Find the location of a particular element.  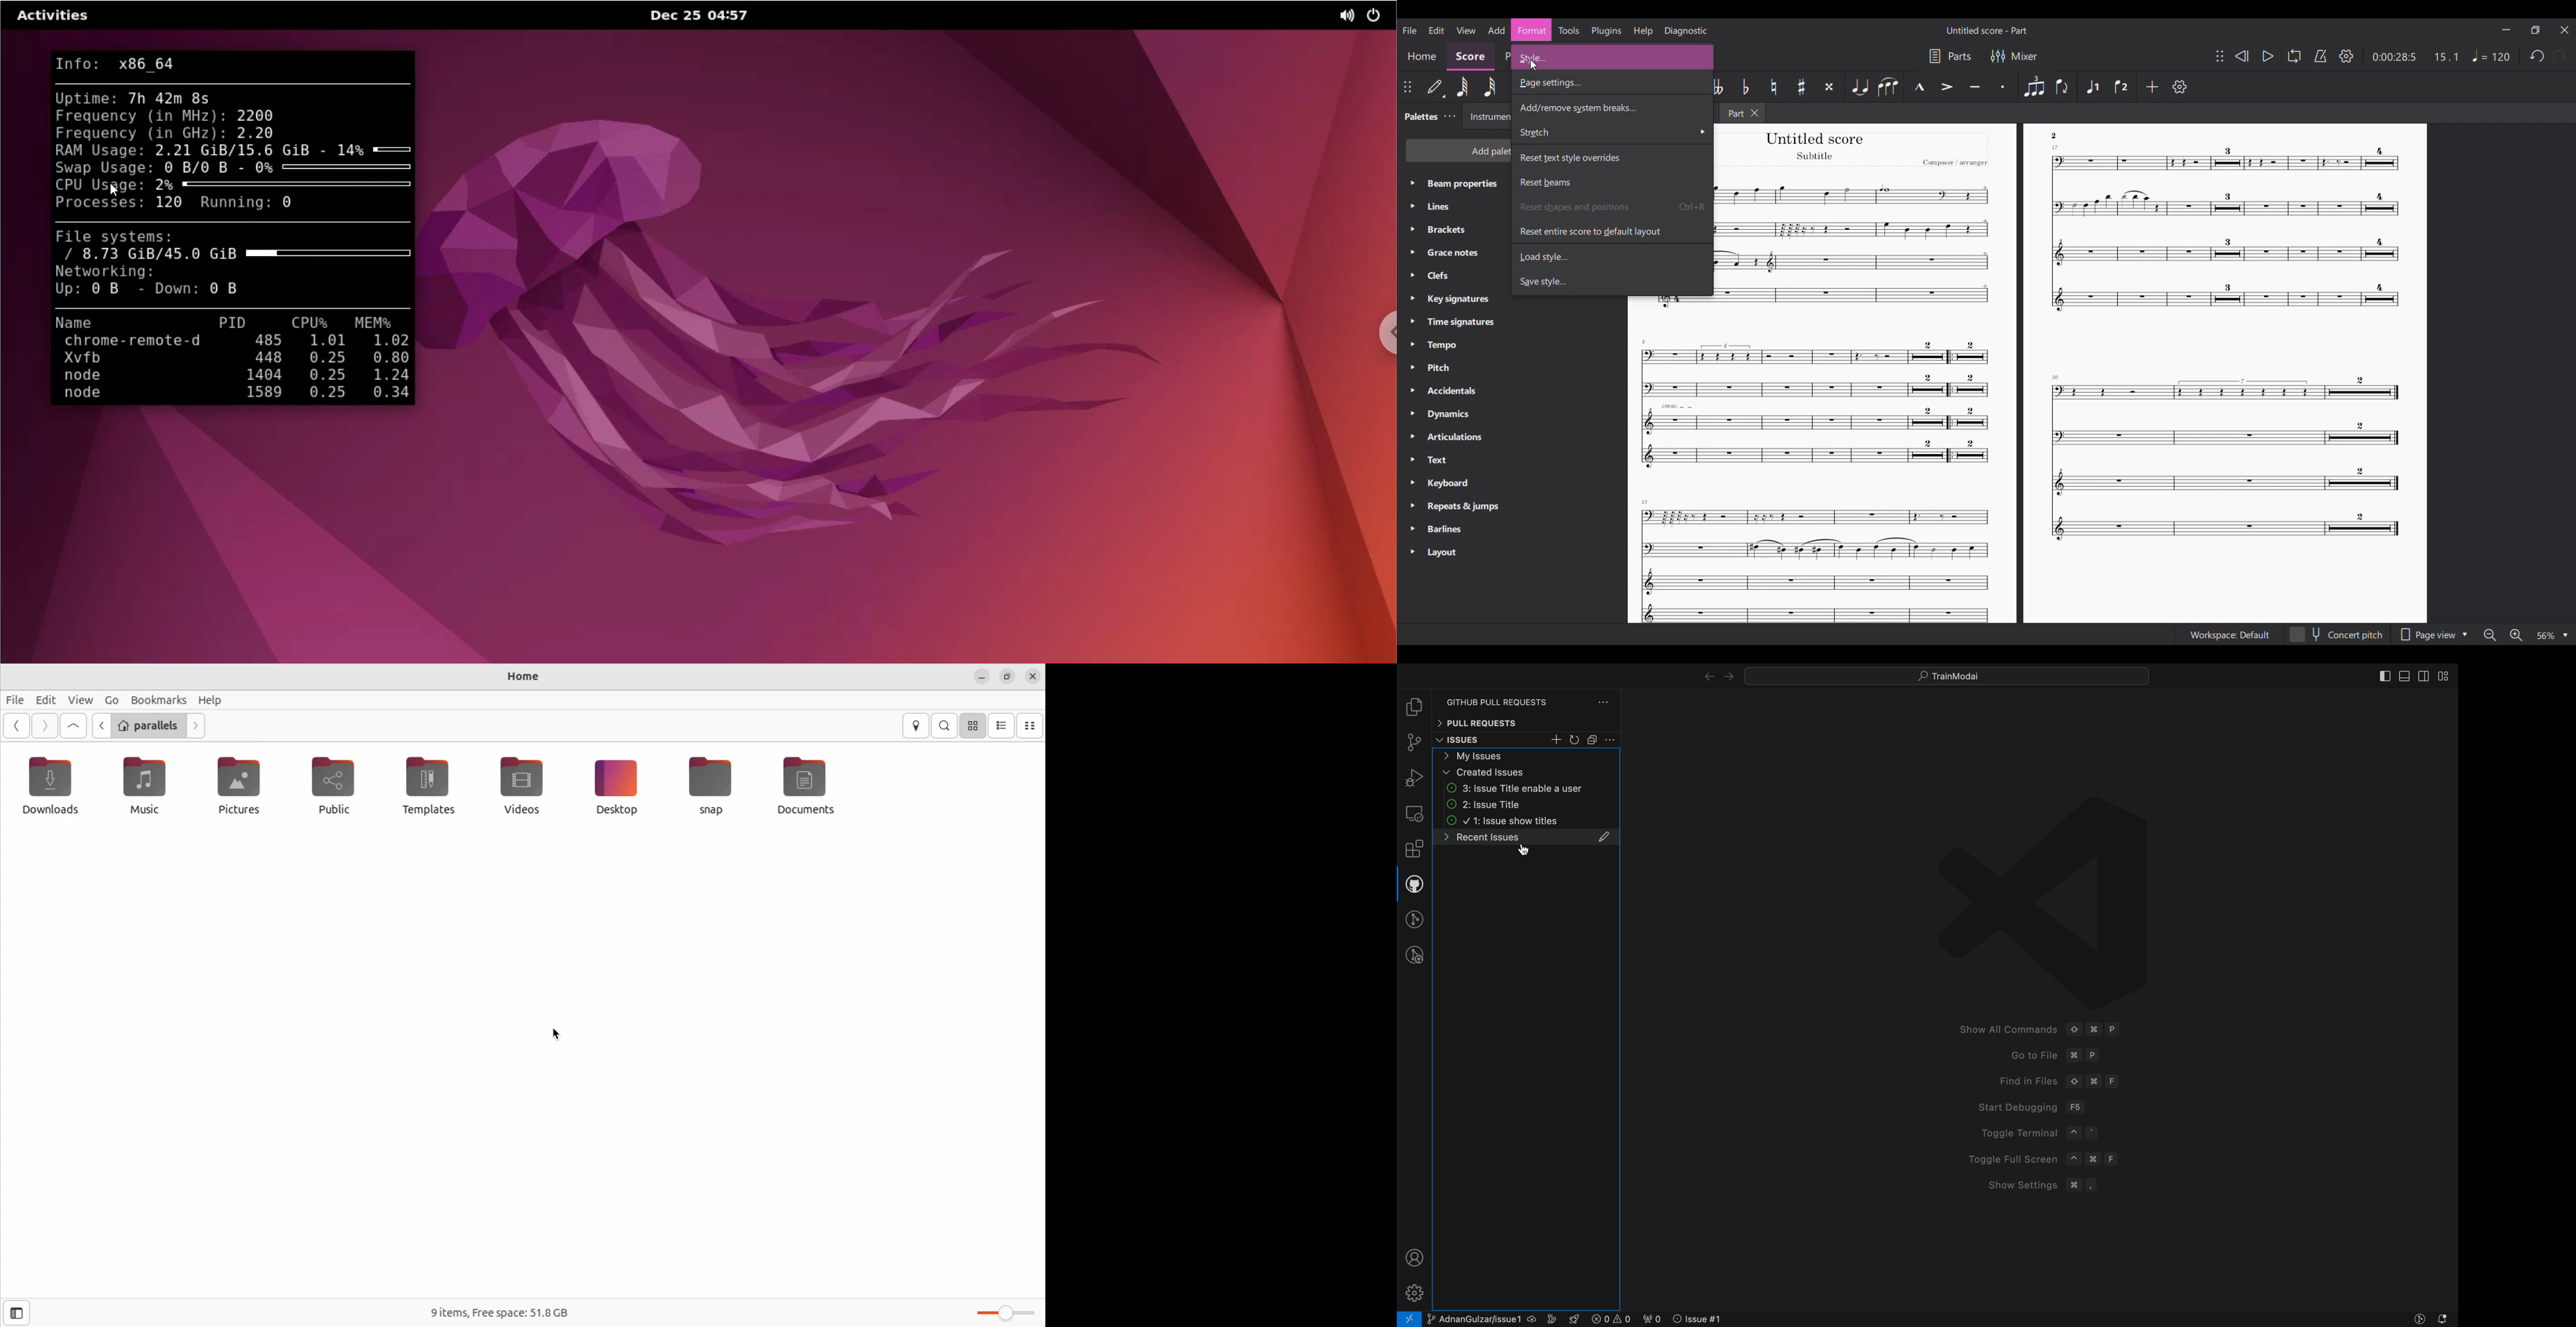

Plugins menu is located at coordinates (1606, 31).